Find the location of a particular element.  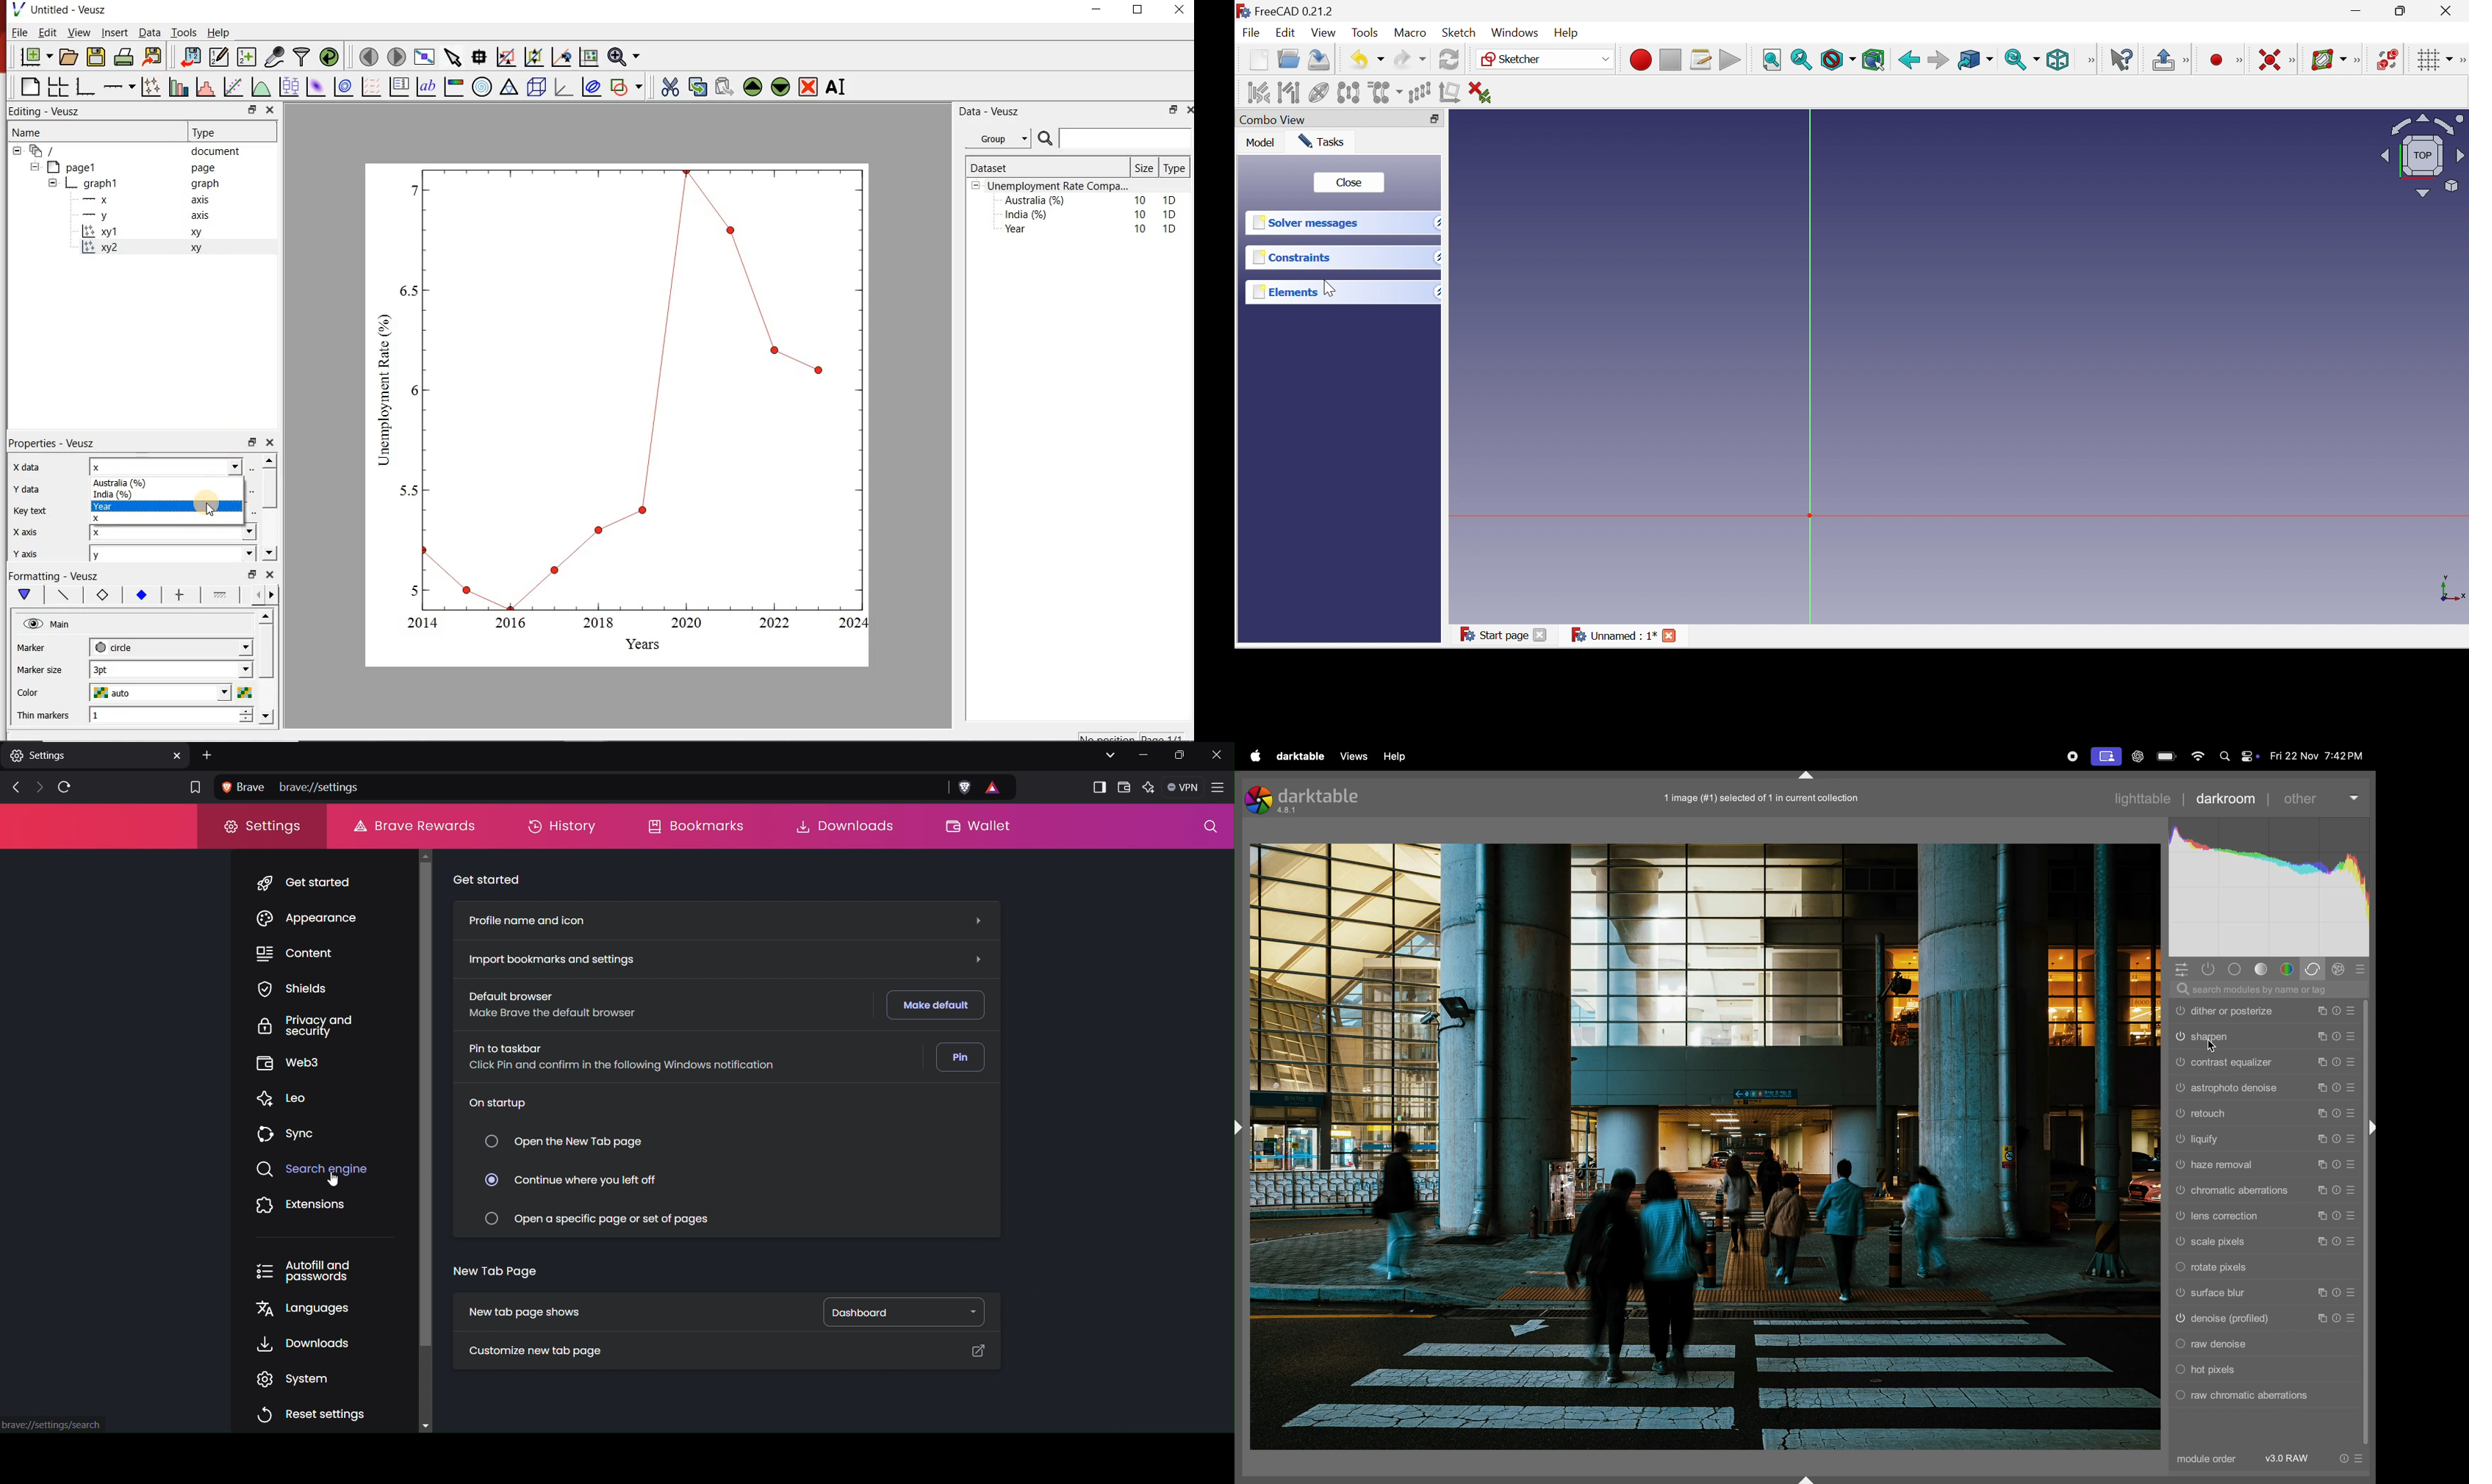

View is located at coordinates (77, 33).